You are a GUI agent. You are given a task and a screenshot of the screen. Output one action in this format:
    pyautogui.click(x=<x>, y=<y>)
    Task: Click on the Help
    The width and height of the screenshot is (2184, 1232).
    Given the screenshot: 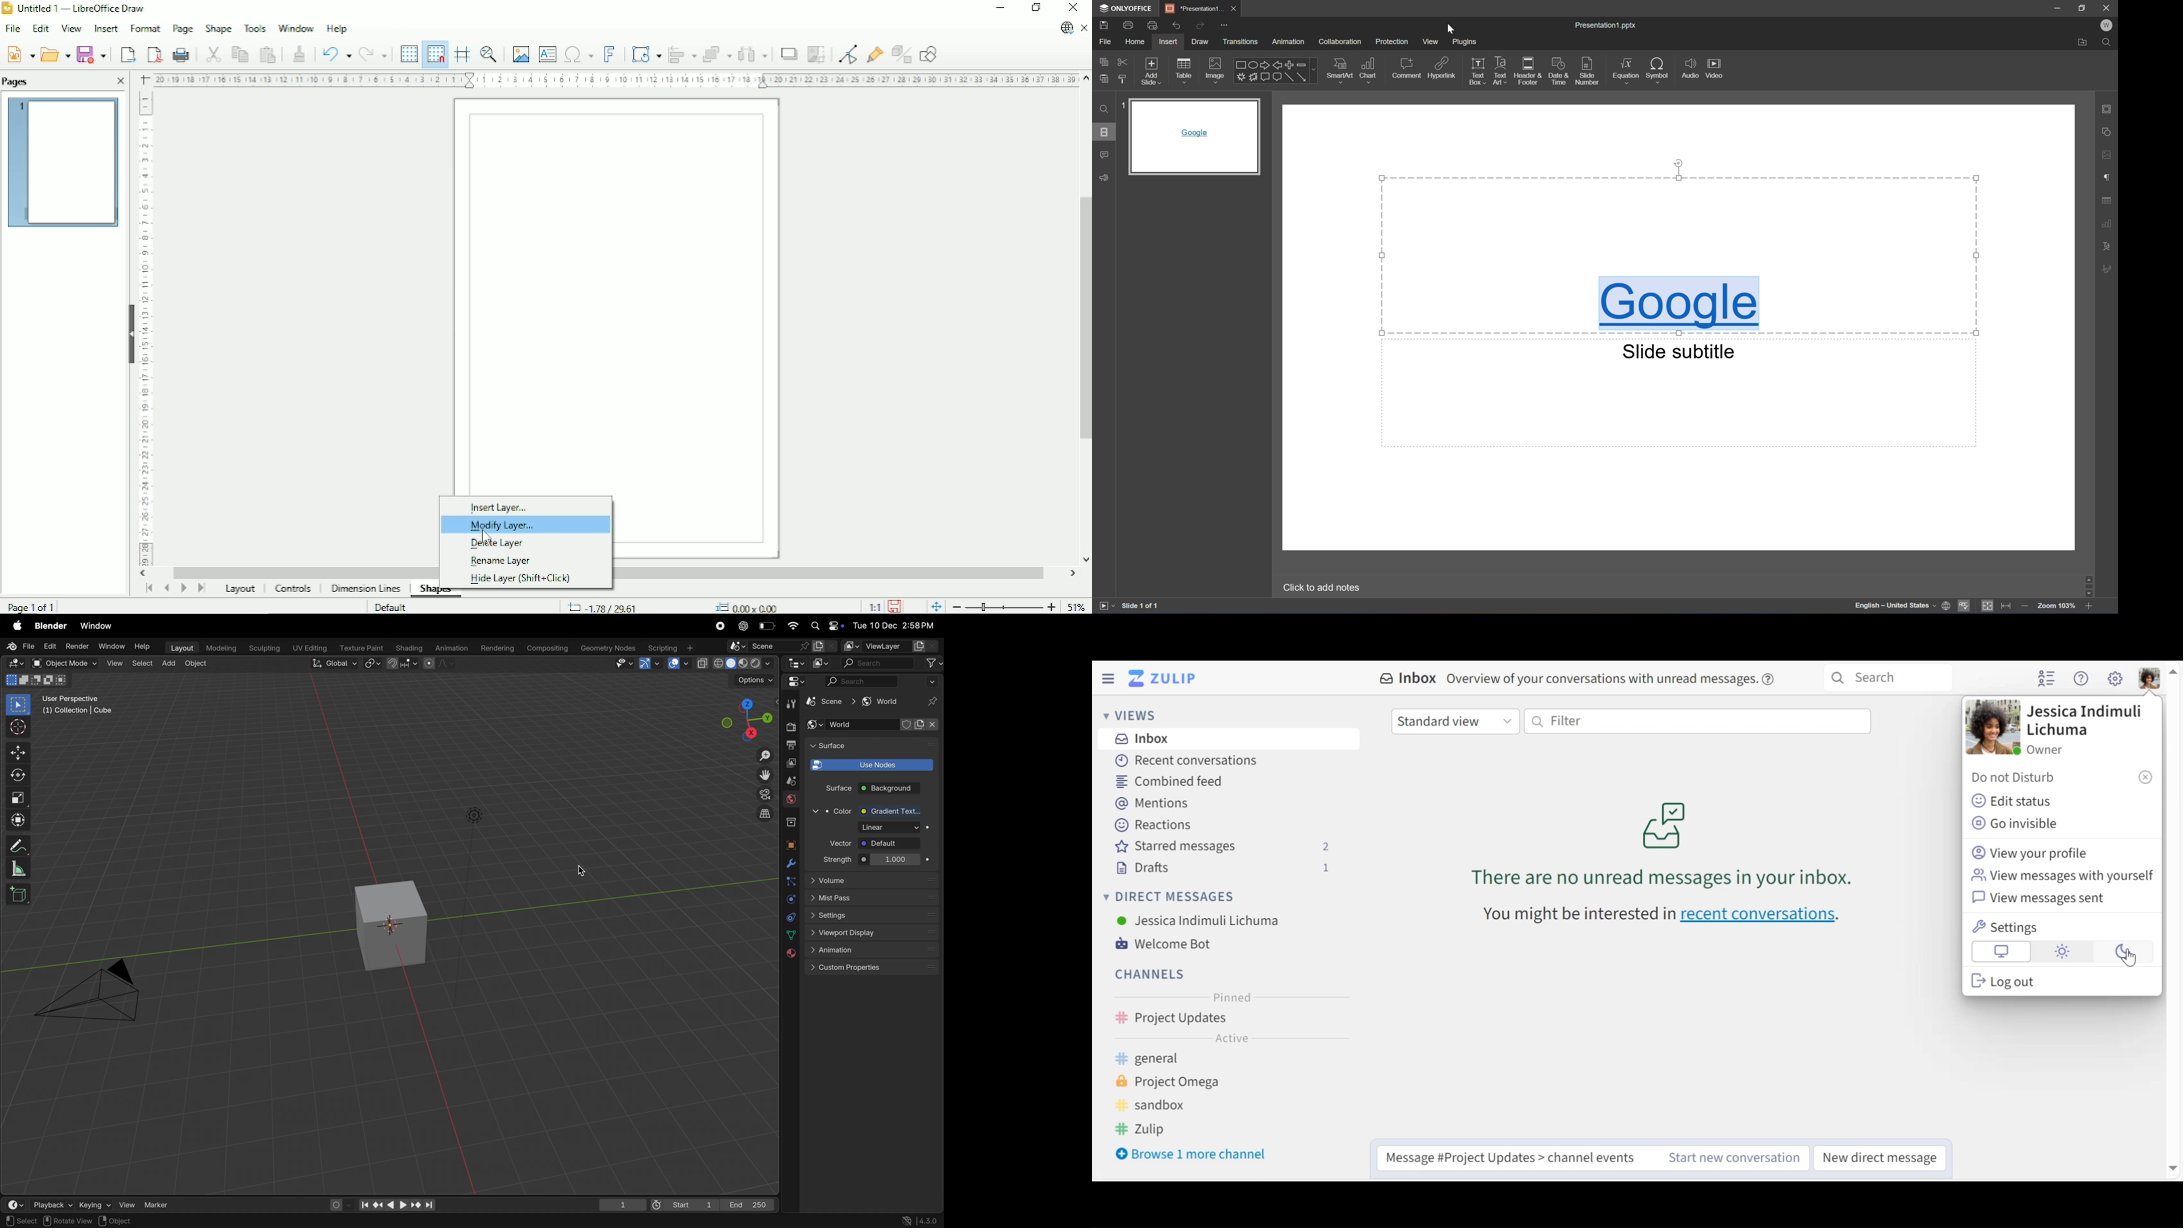 What is the action you would take?
    pyautogui.click(x=142, y=646)
    